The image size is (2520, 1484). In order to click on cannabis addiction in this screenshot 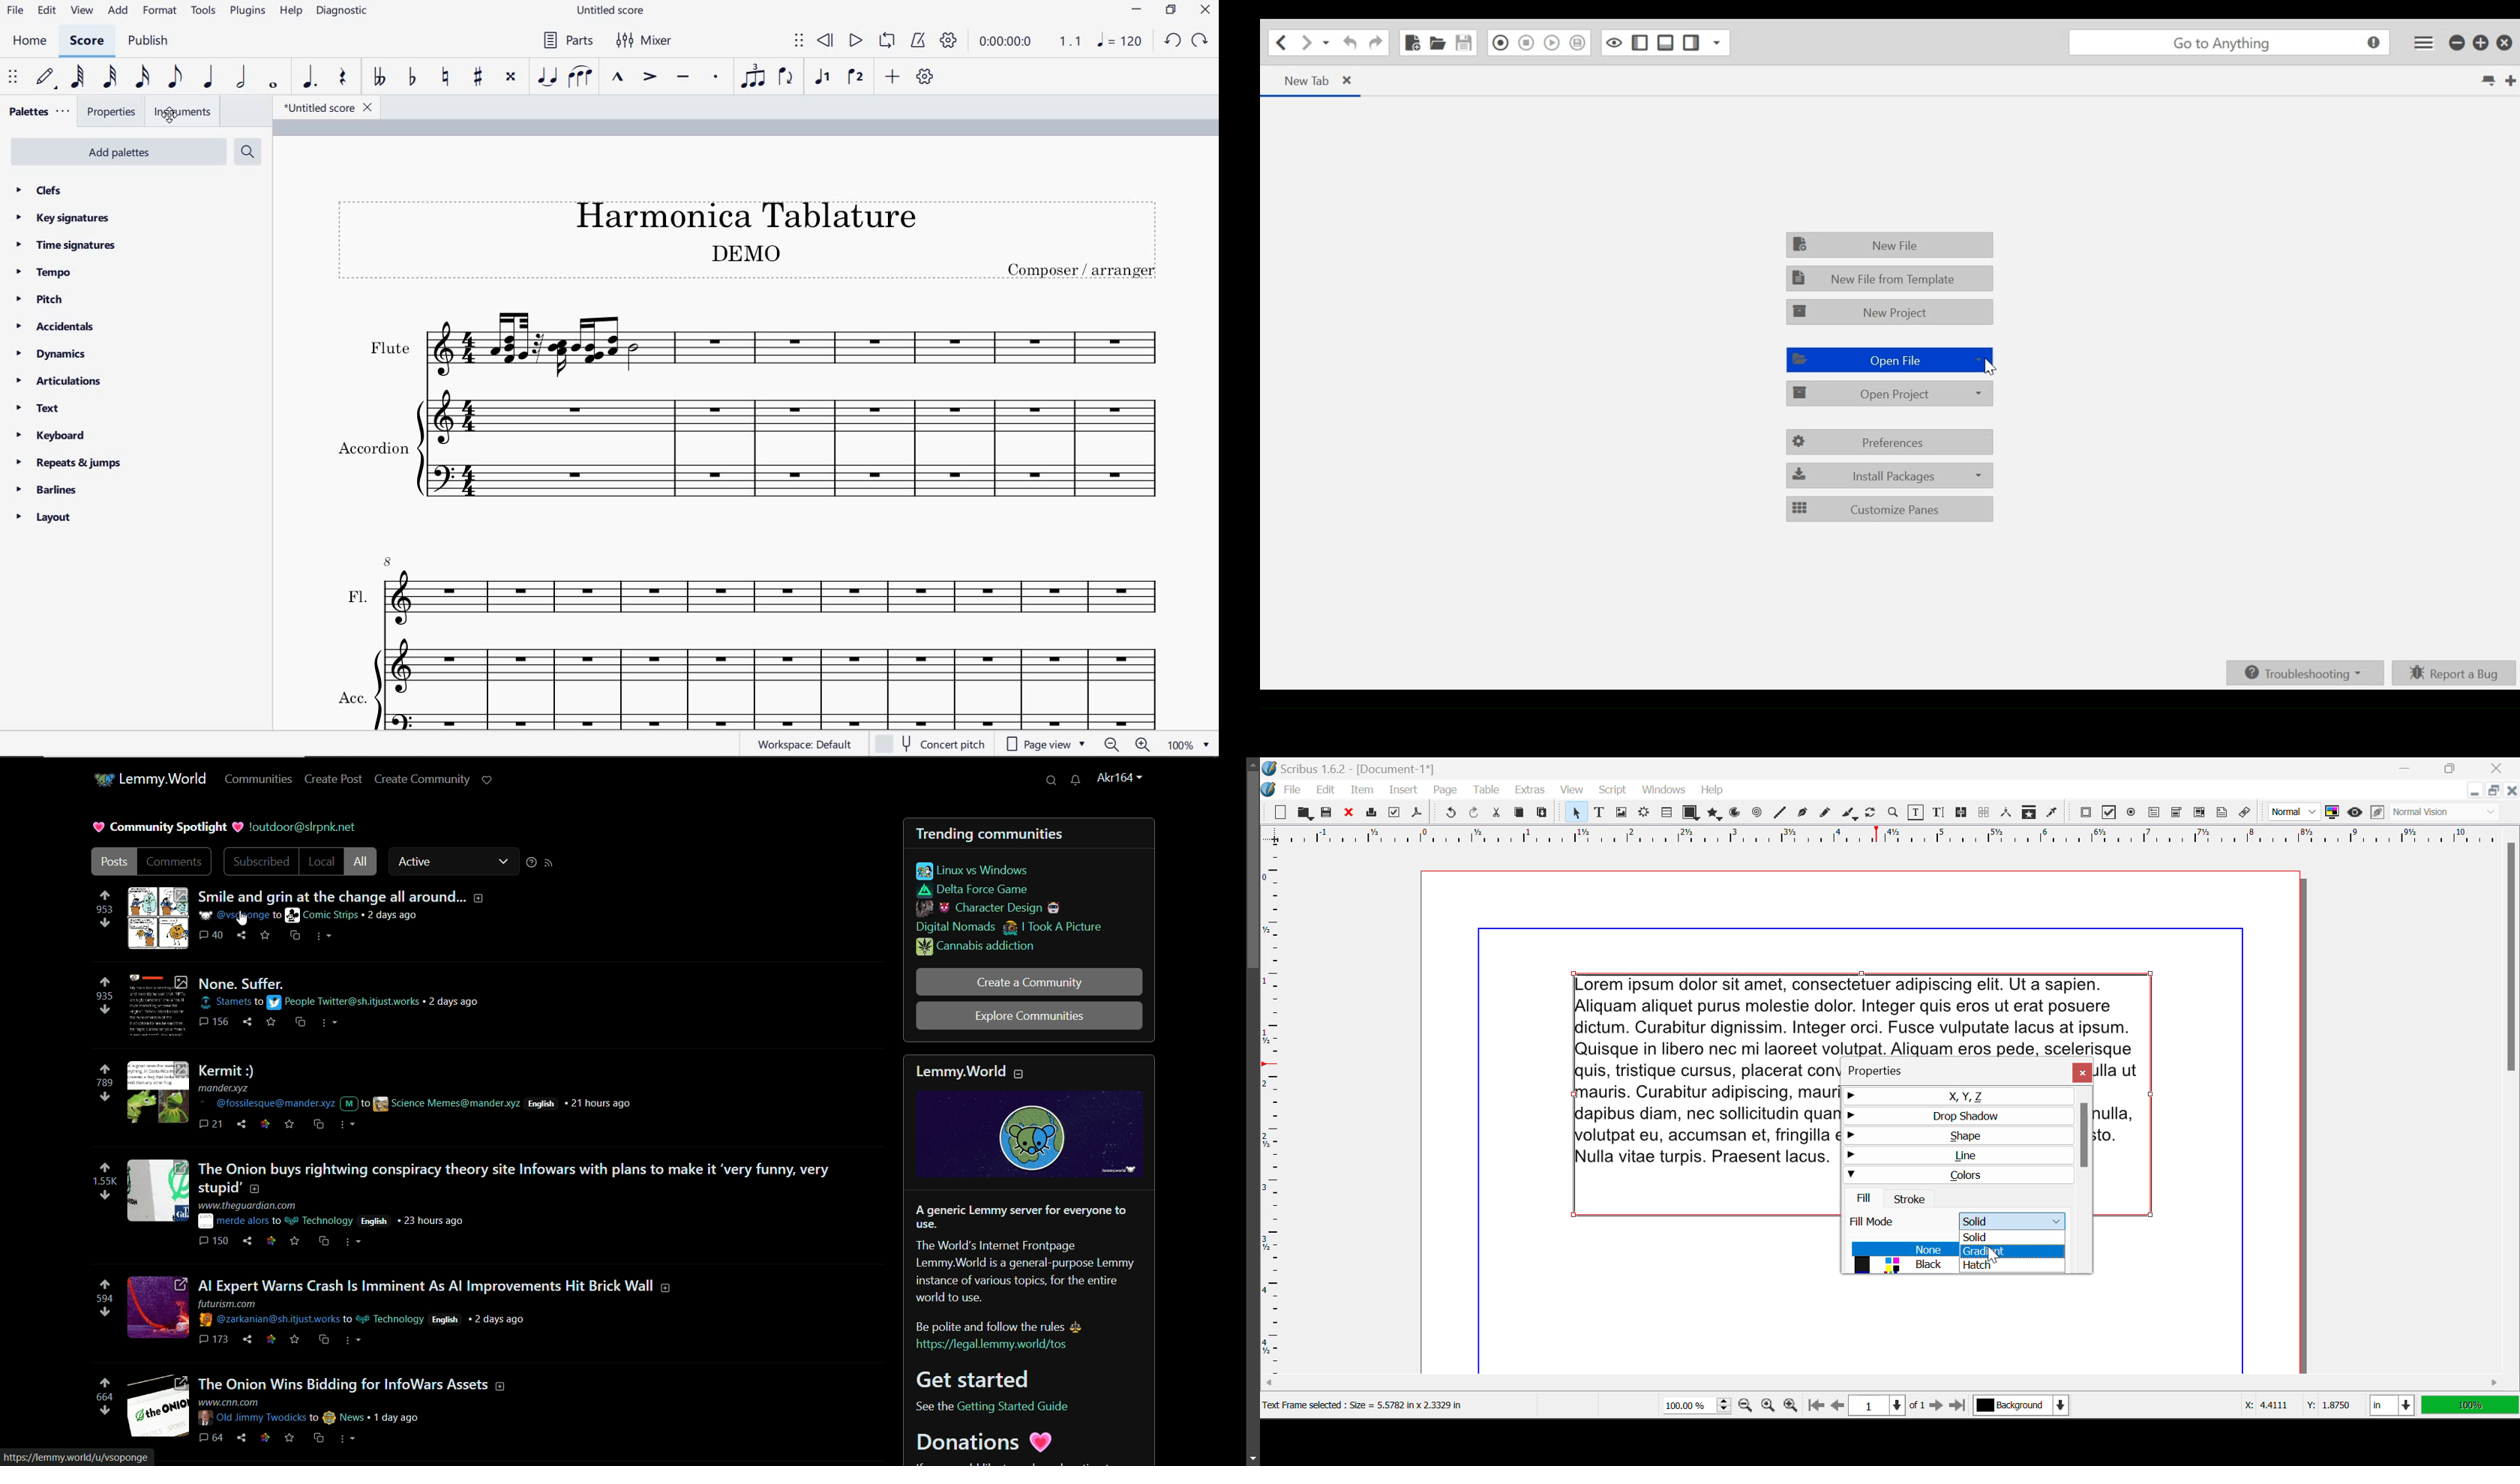, I will do `click(975, 948)`.